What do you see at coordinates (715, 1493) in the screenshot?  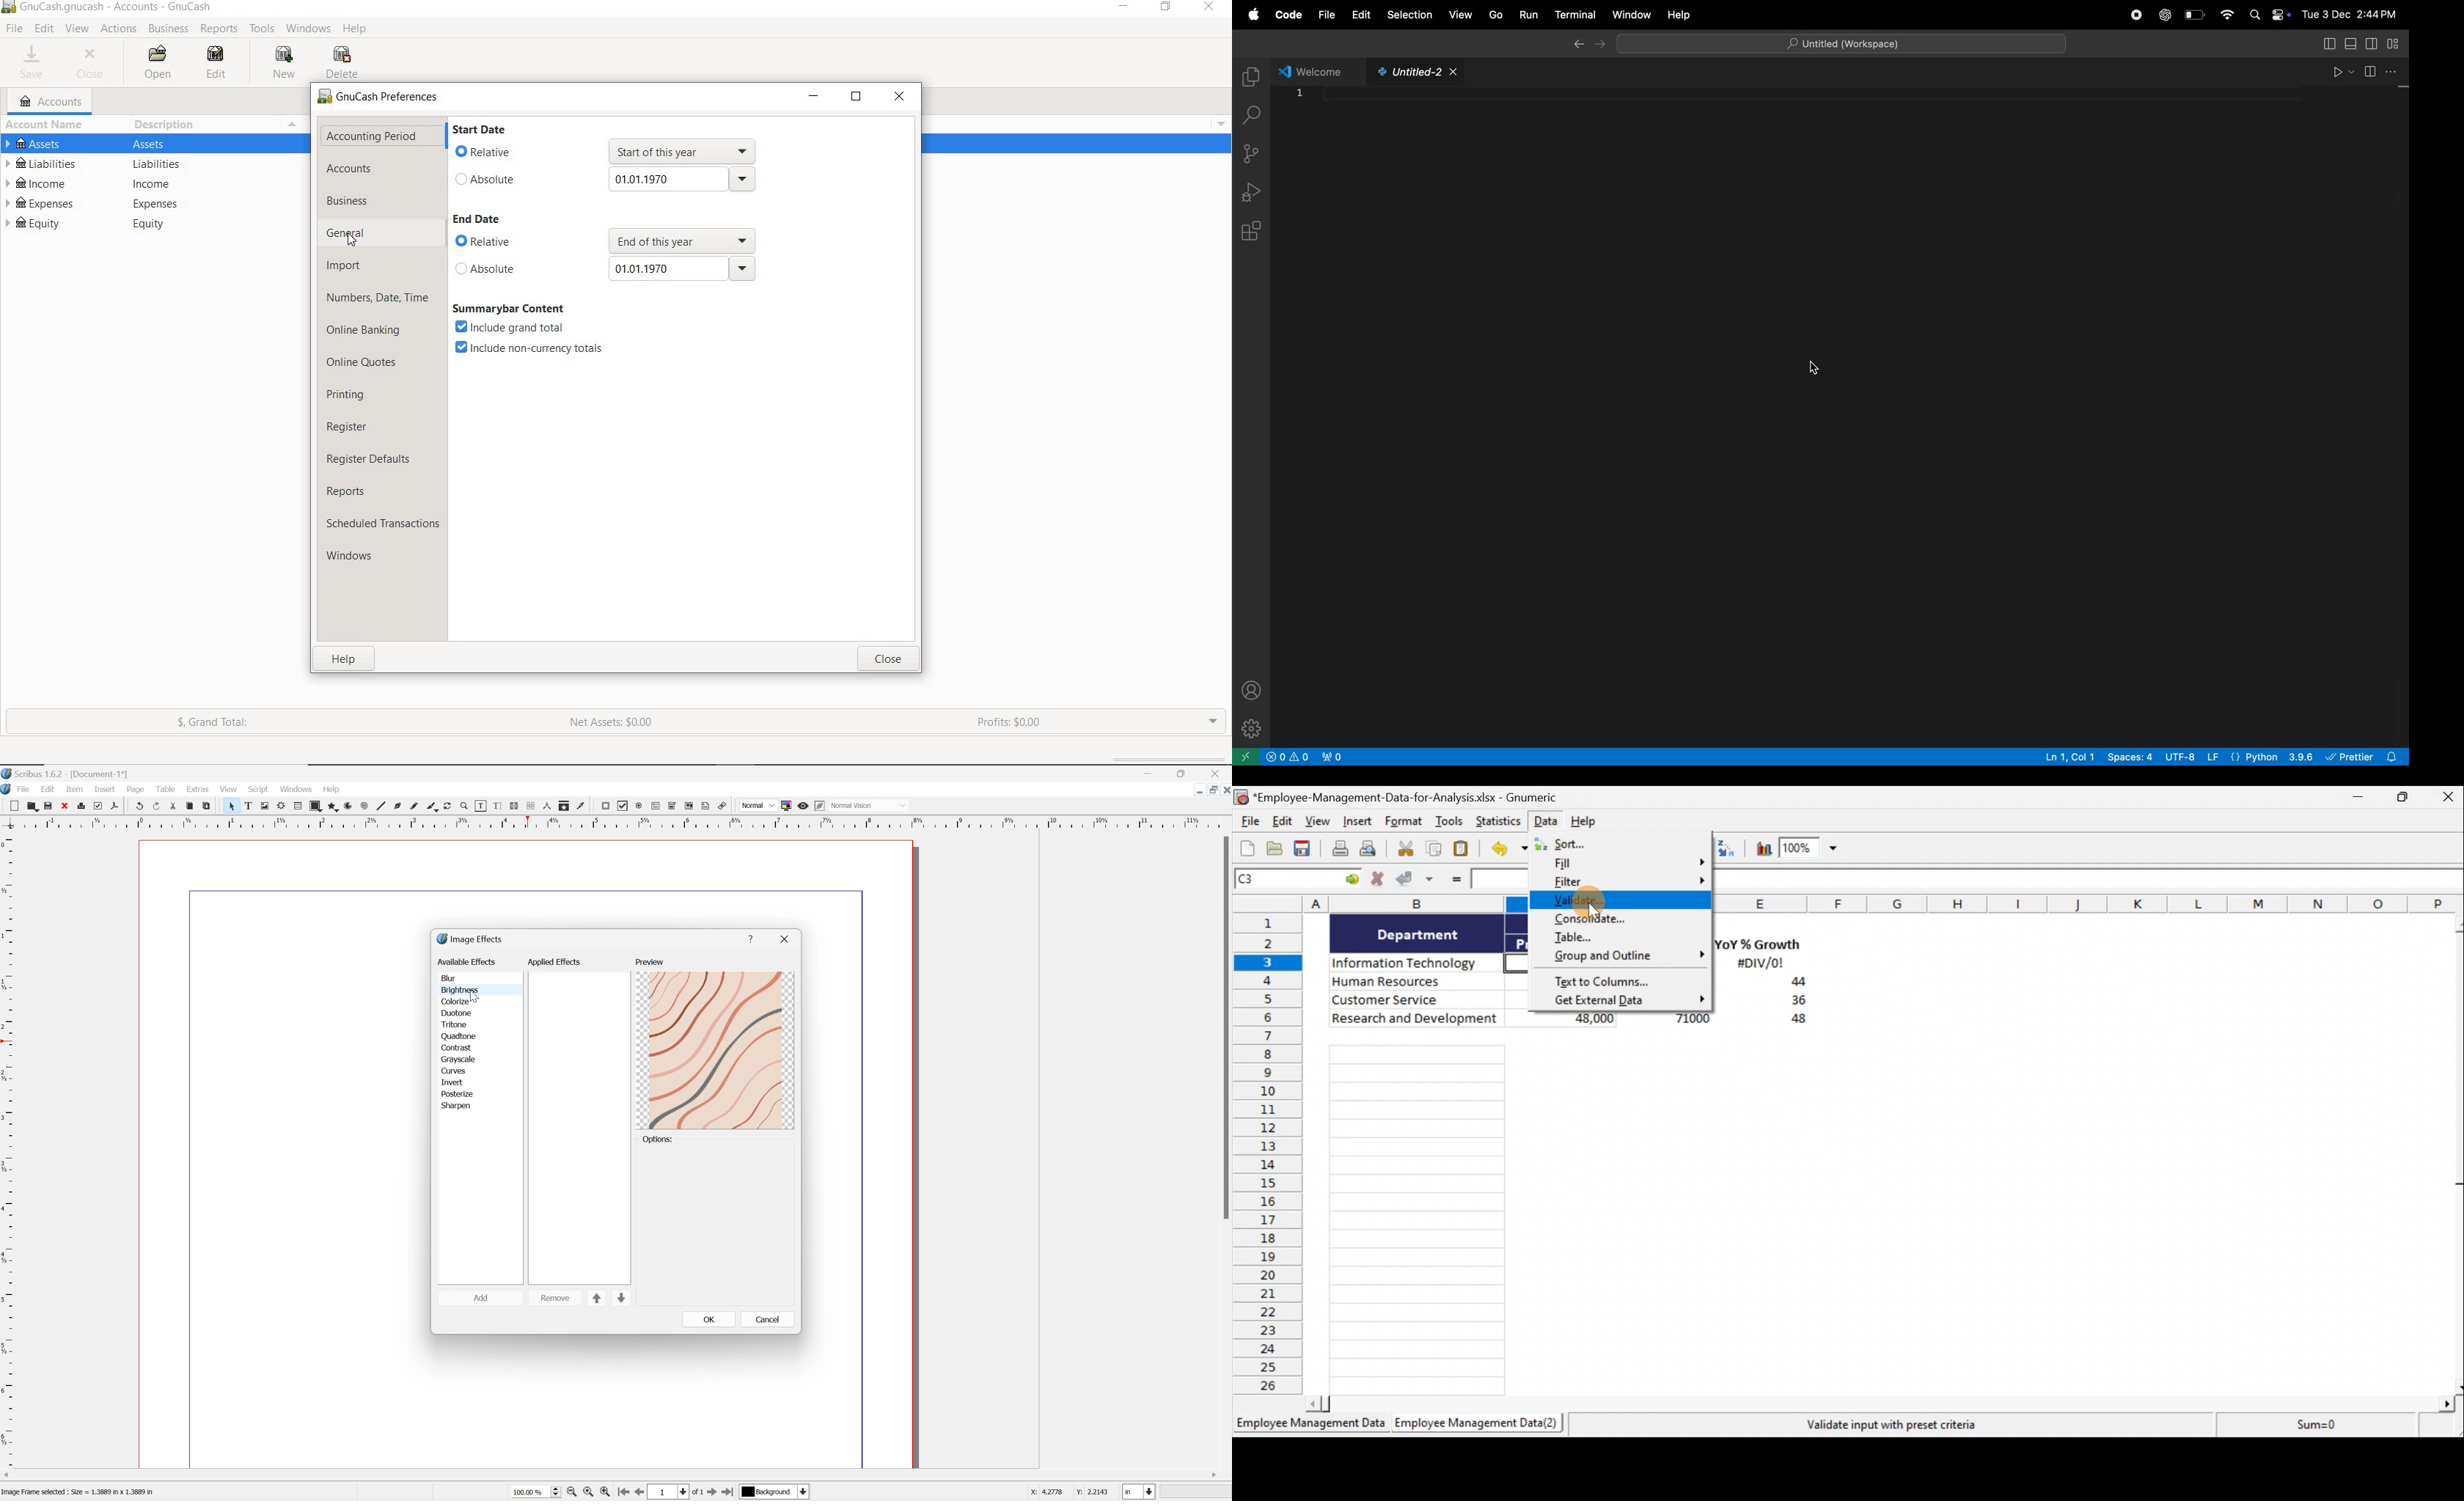 I see `Next Page` at bounding box center [715, 1493].